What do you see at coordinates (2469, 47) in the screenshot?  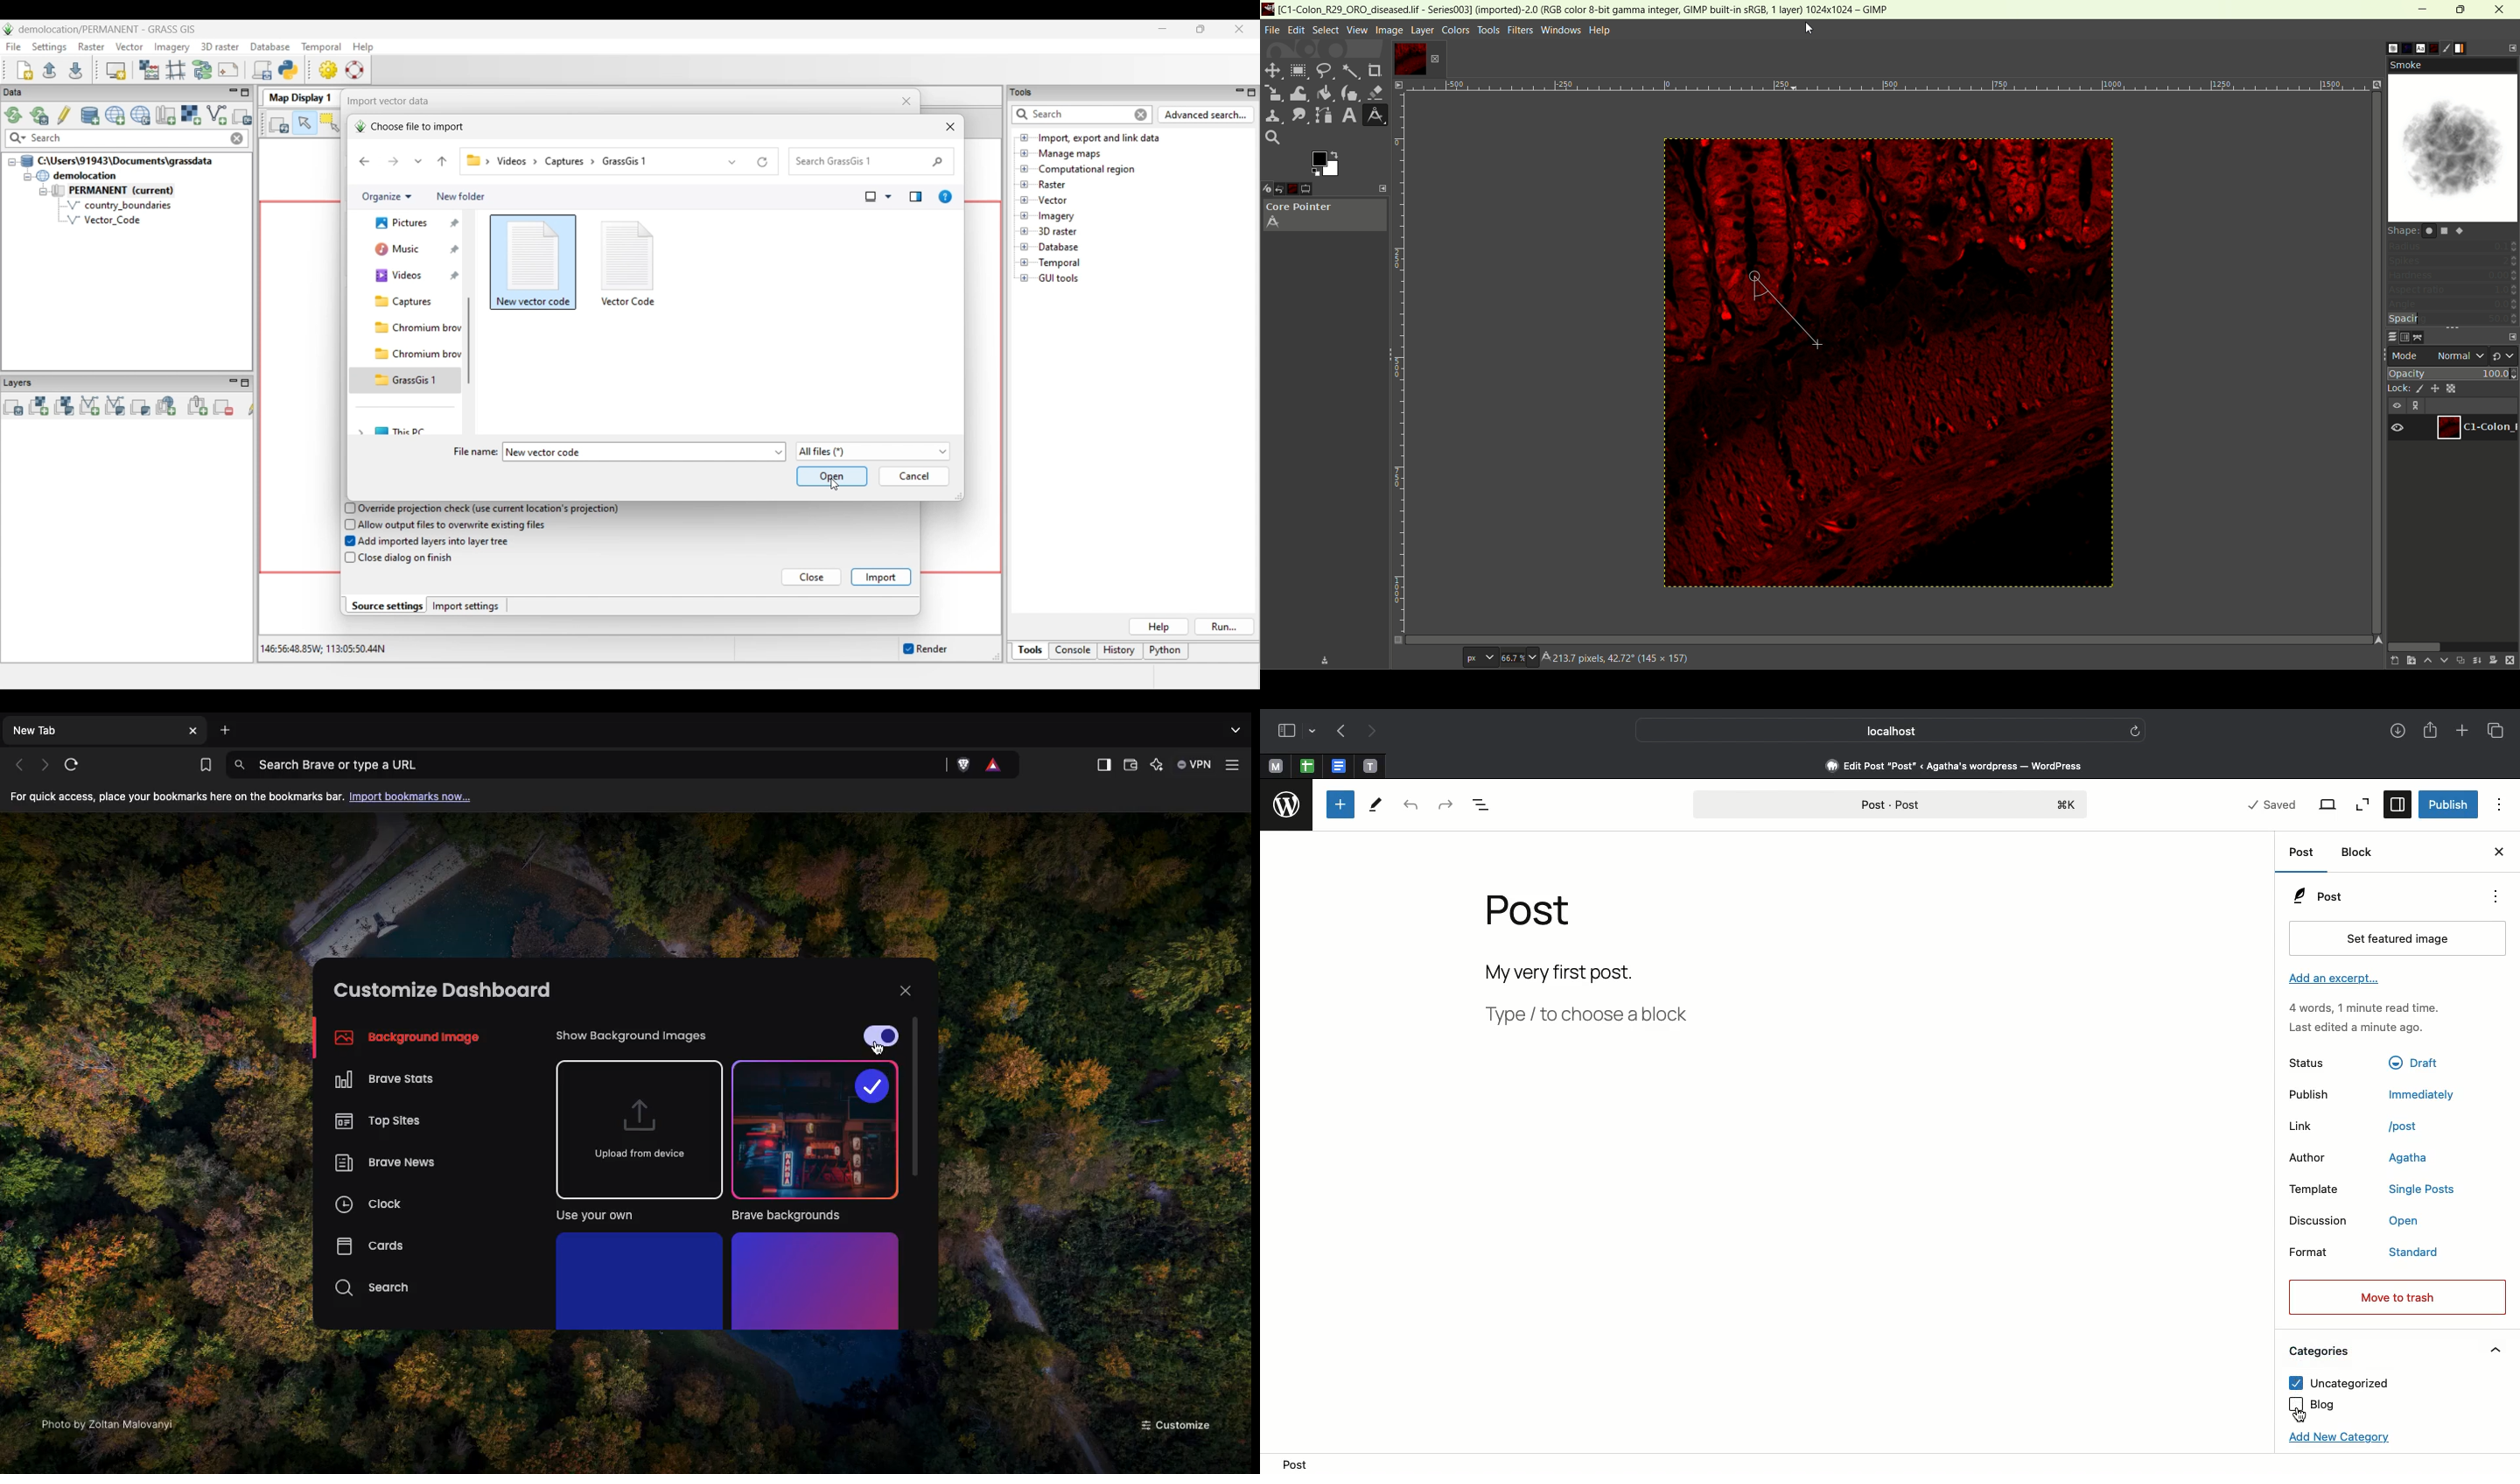 I see `gradient` at bounding box center [2469, 47].